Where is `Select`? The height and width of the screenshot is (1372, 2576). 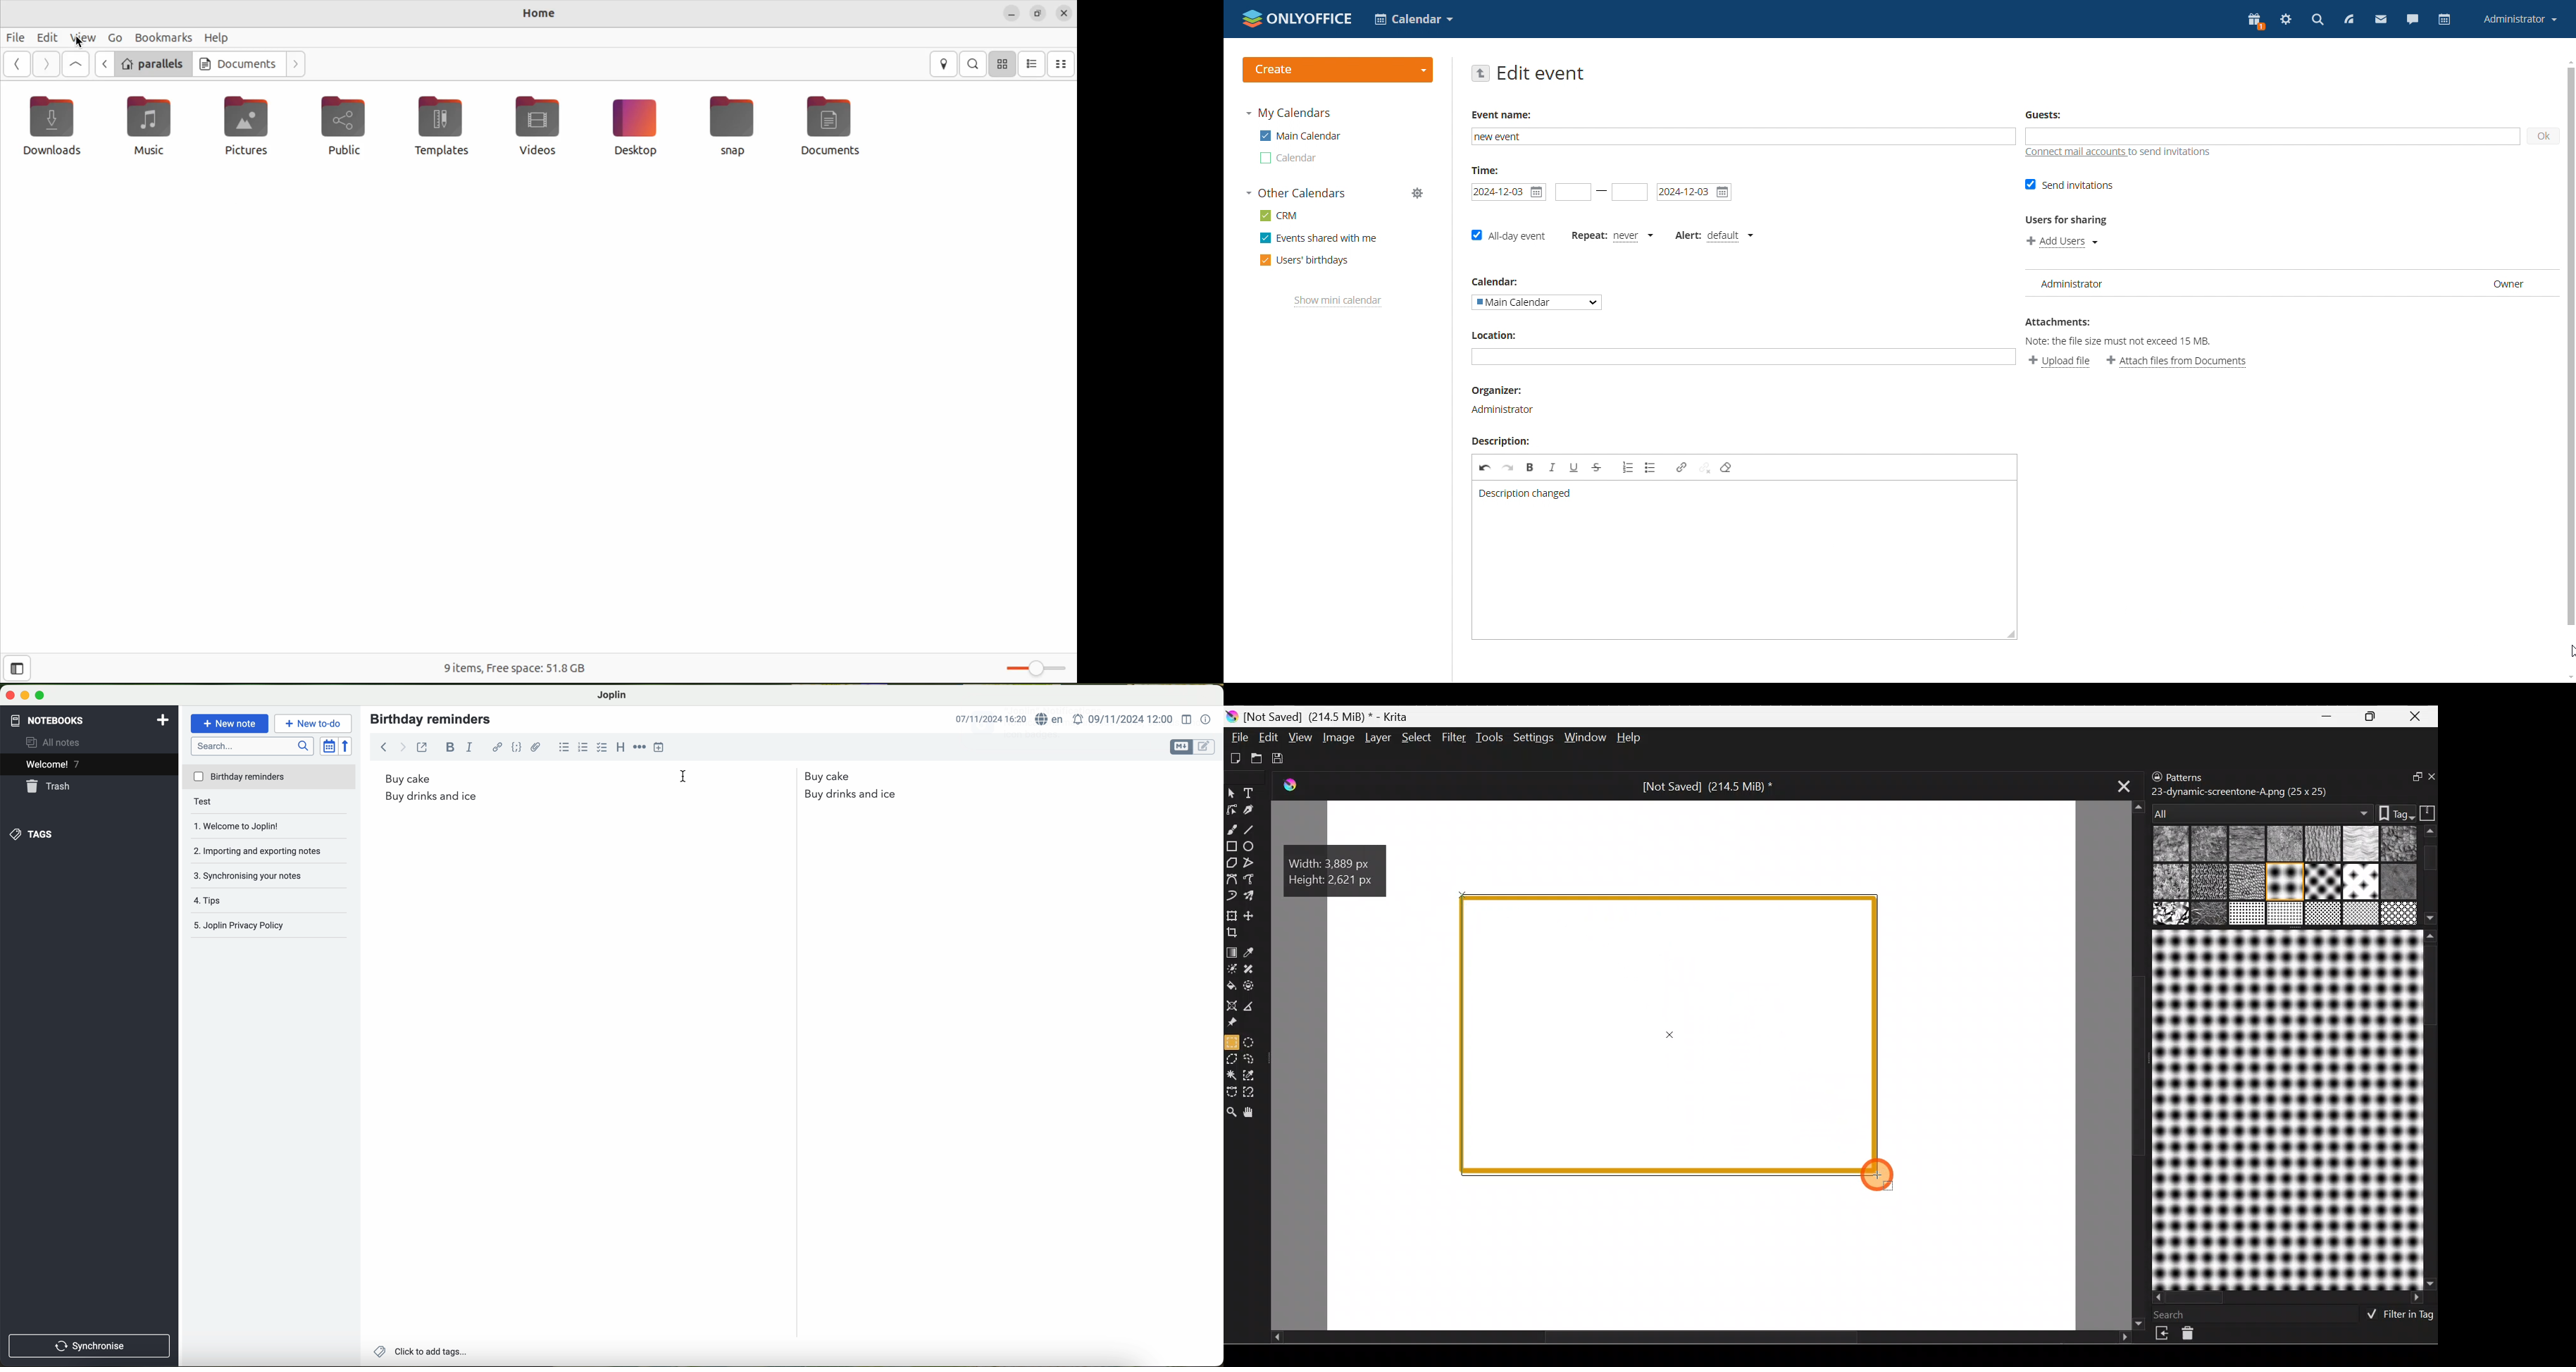 Select is located at coordinates (1417, 740).